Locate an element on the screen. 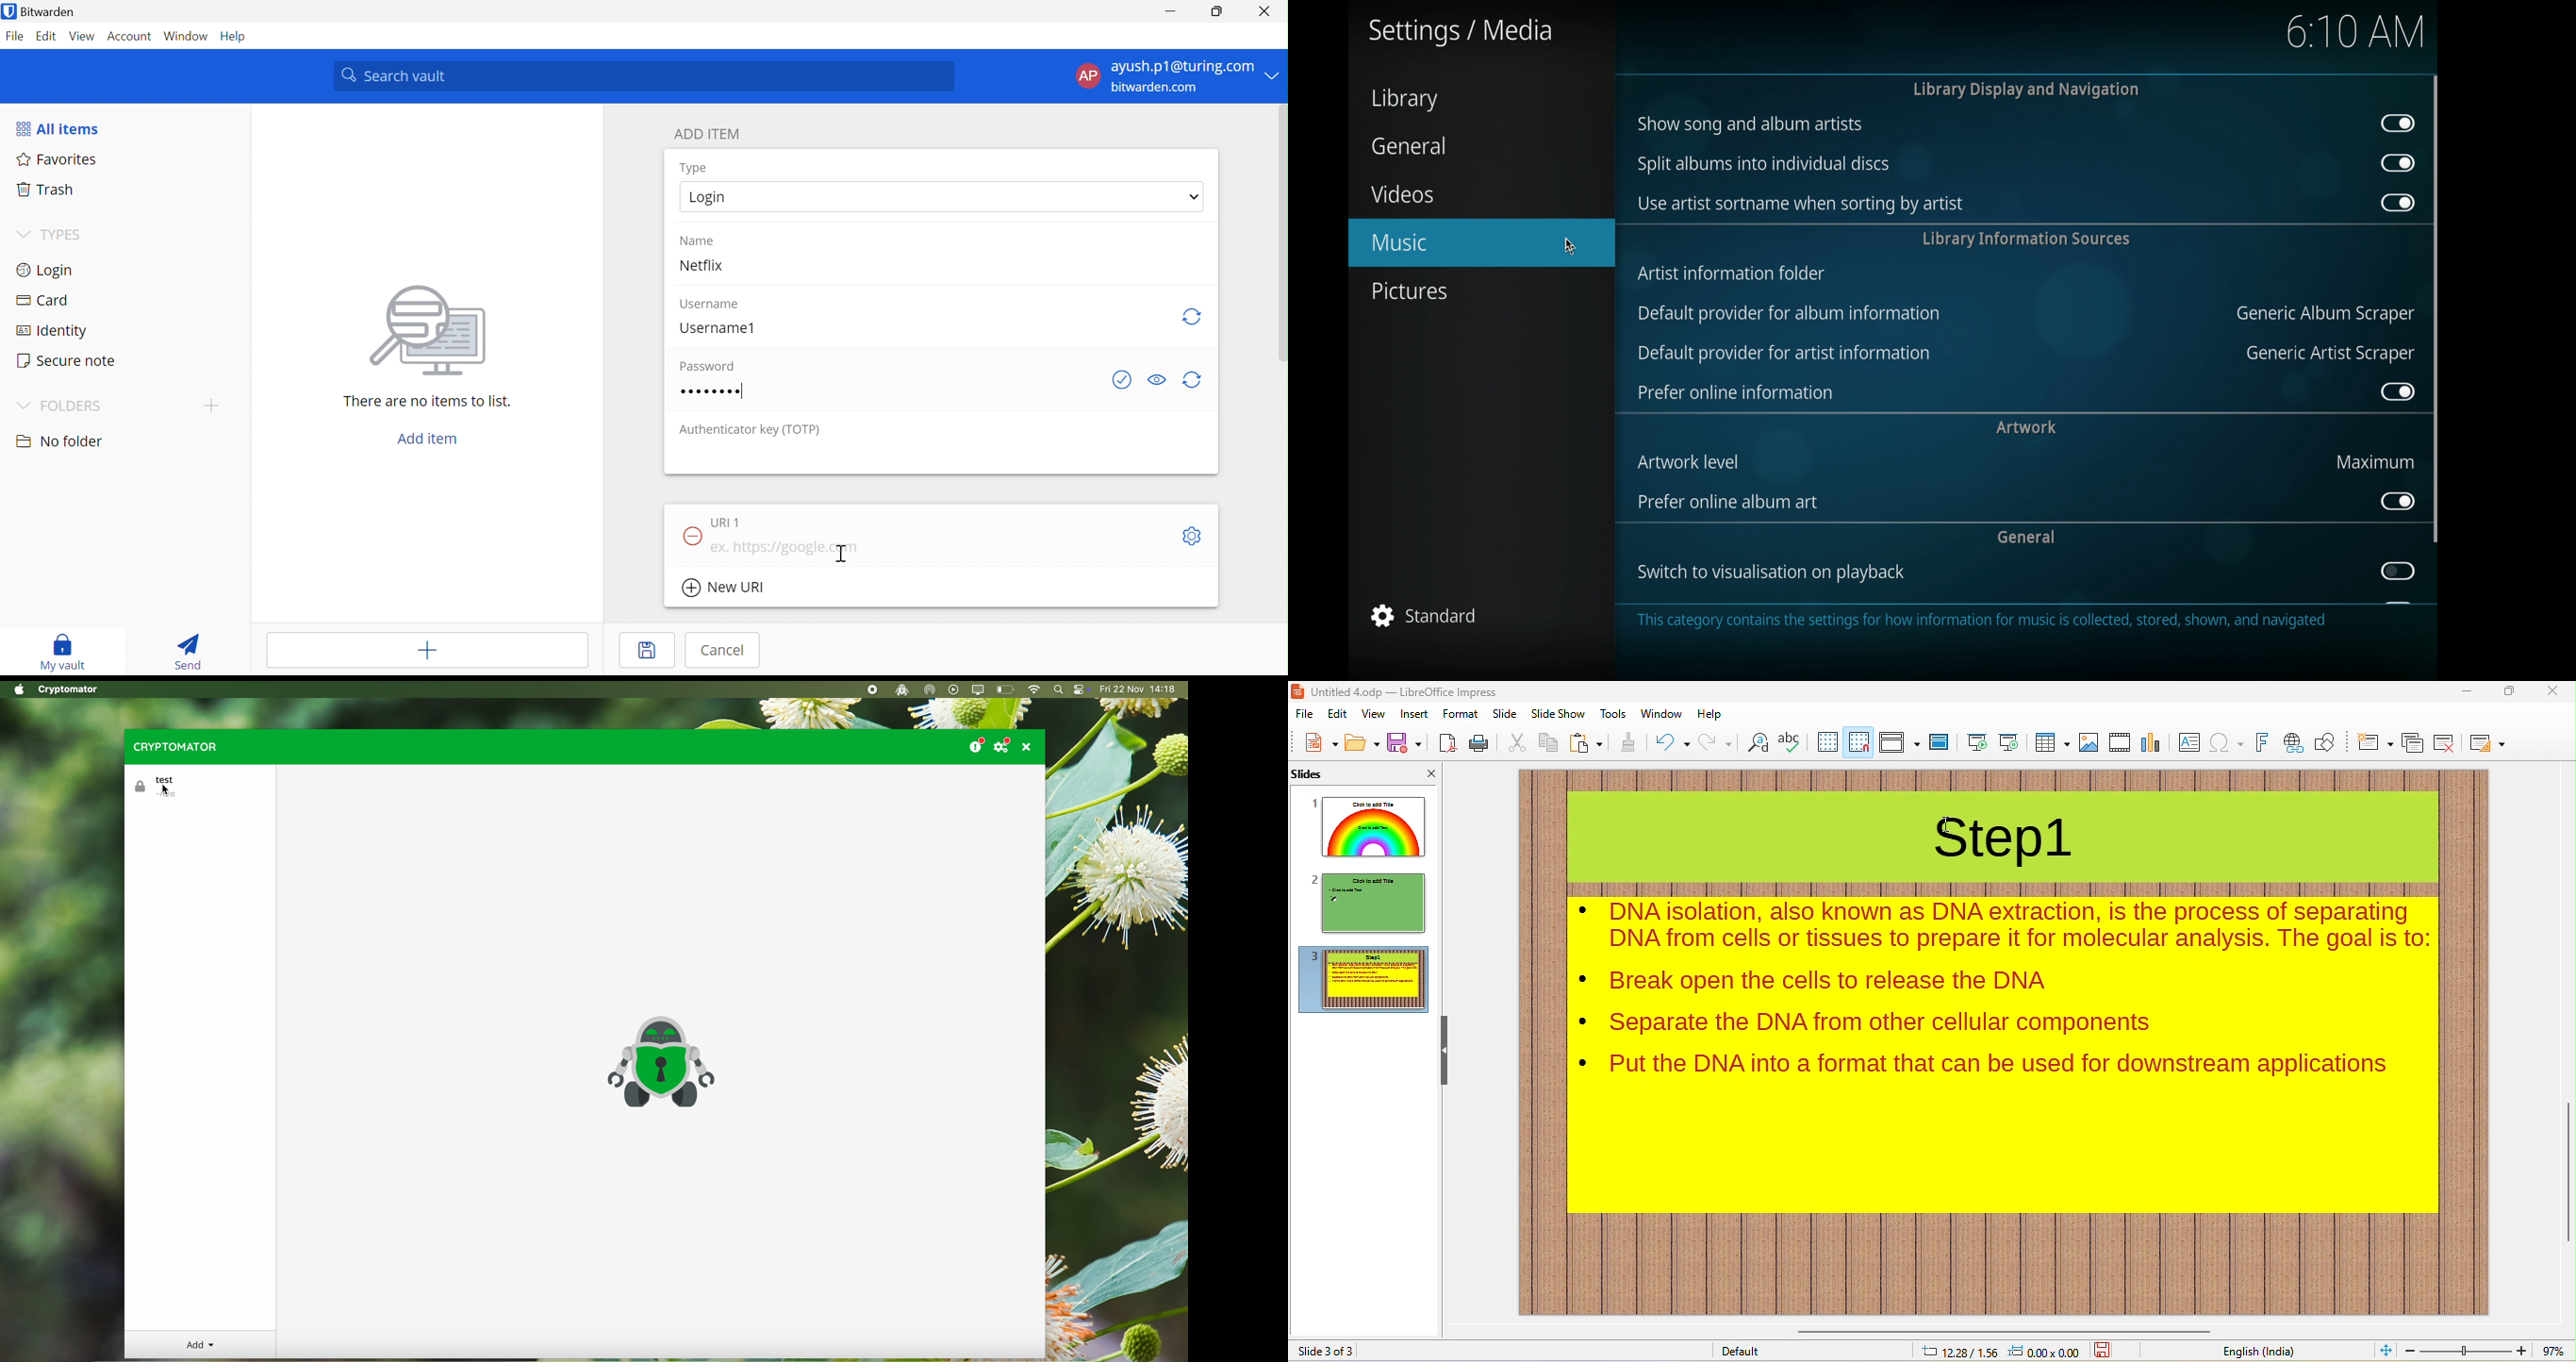  edit is located at coordinates (1337, 715).